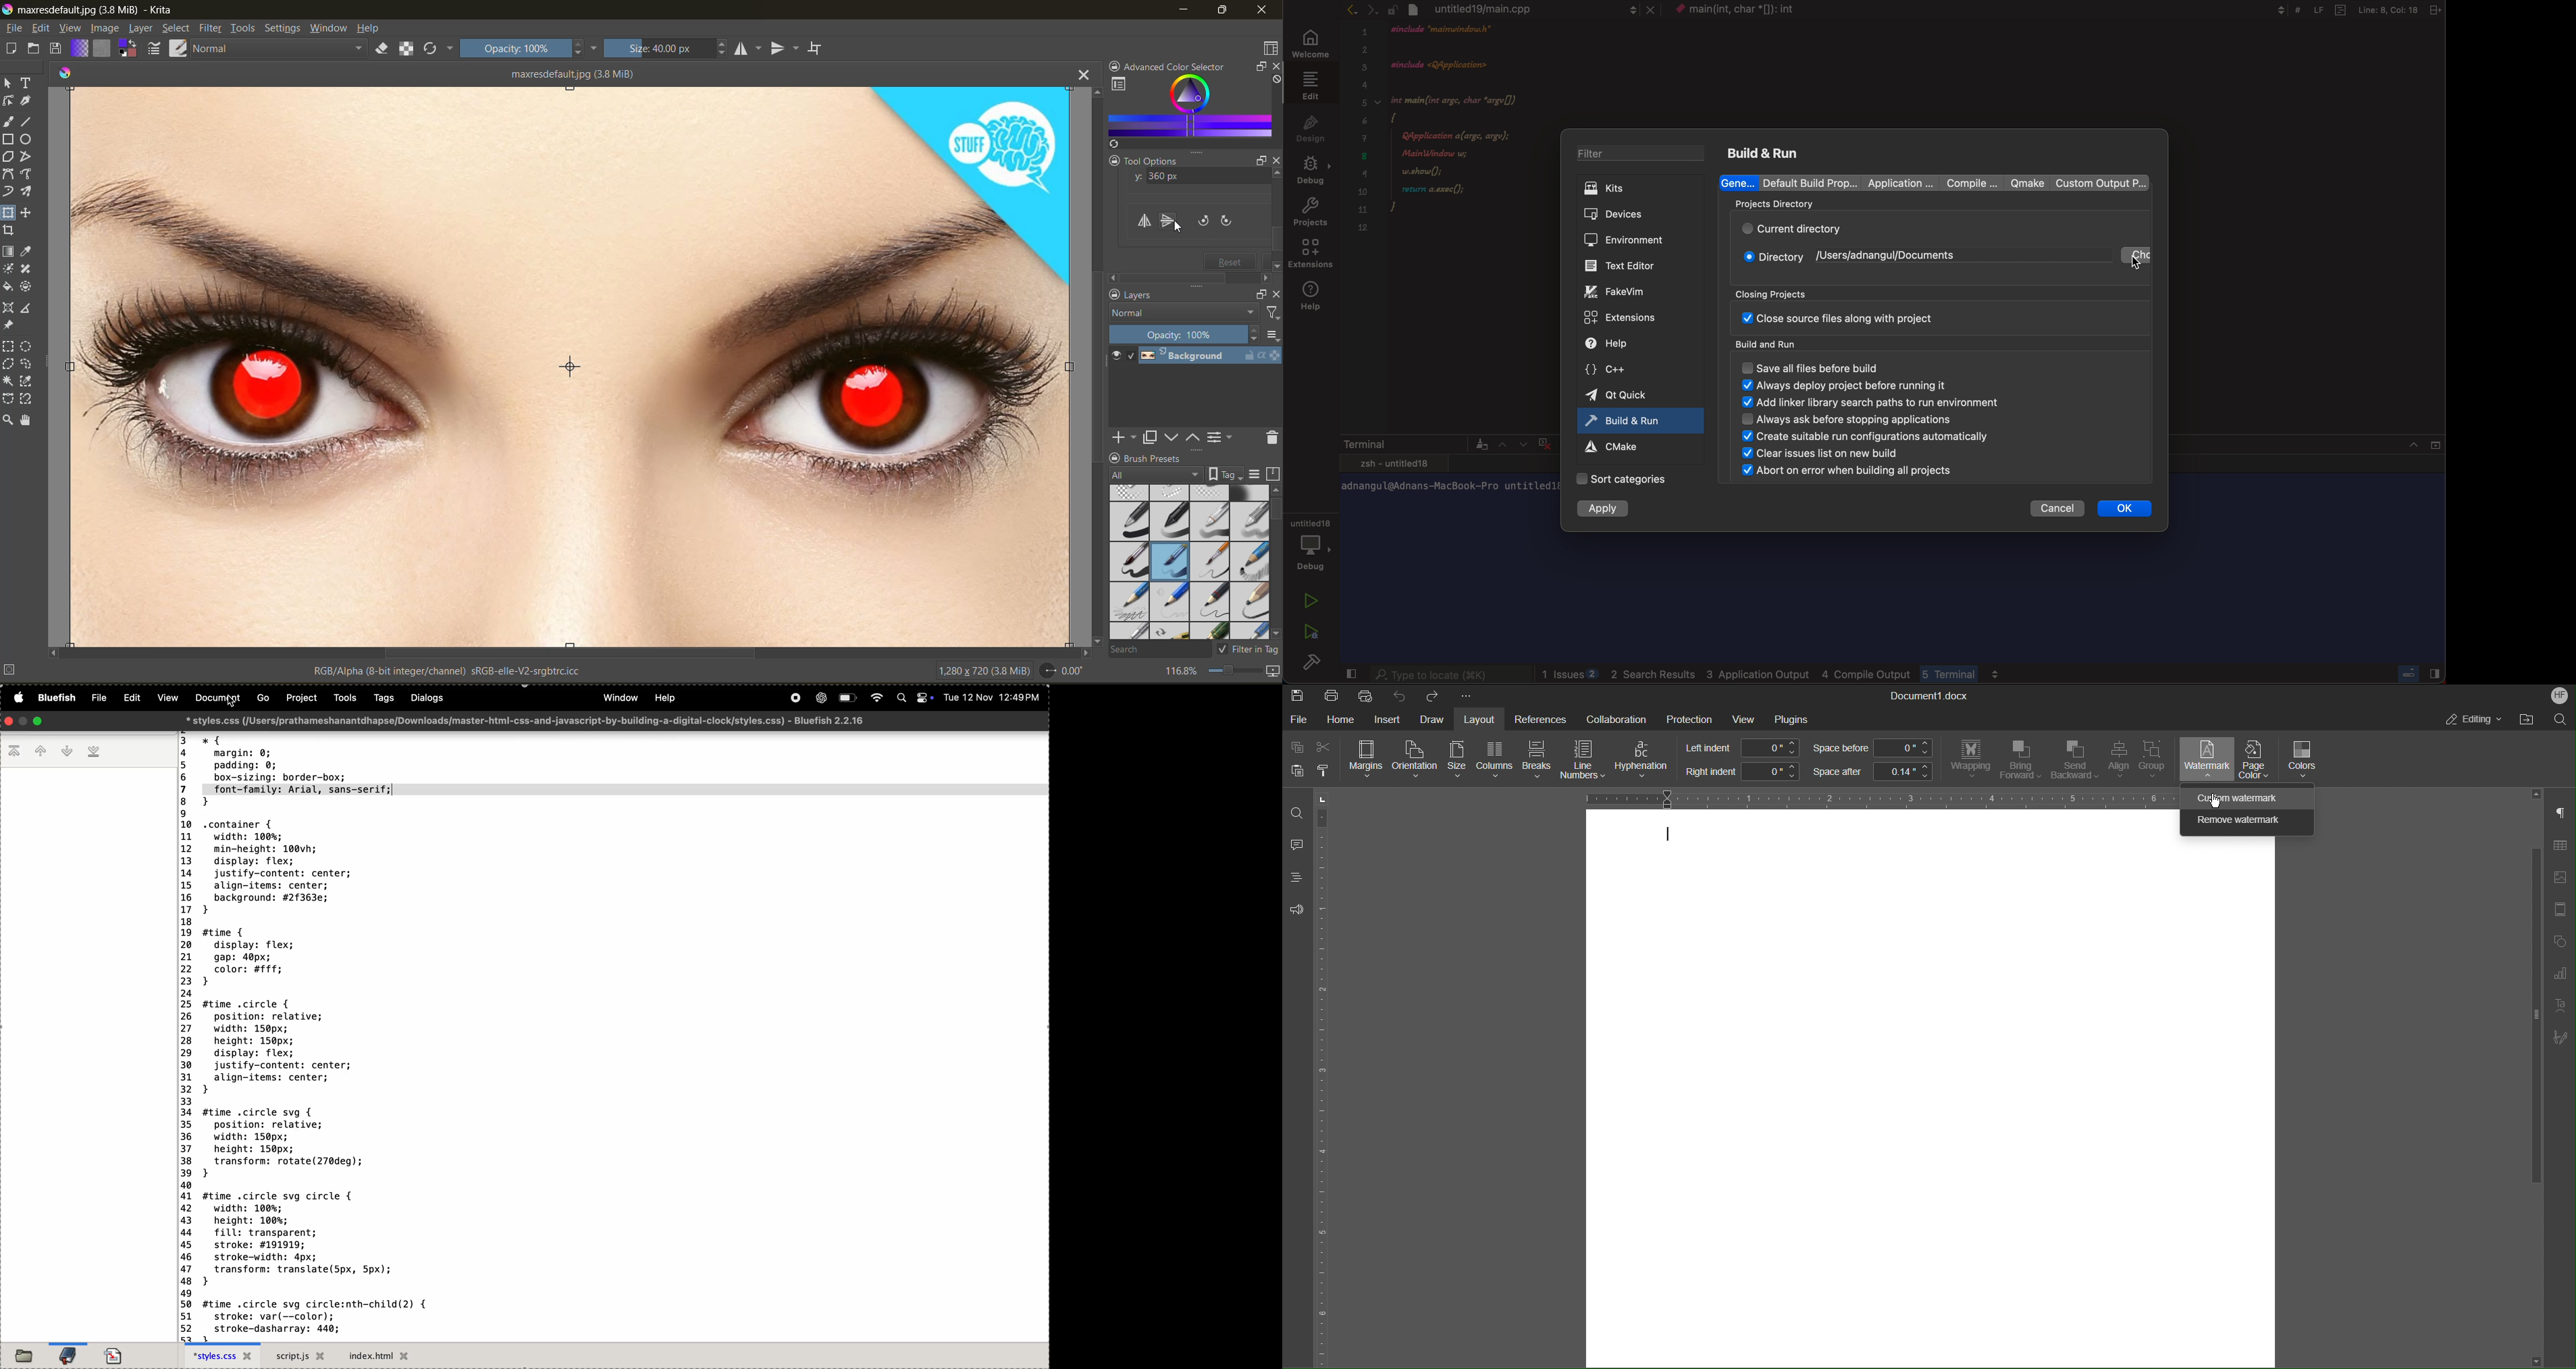 Image resolution: width=2576 pixels, height=1372 pixels. What do you see at coordinates (570, 651) in the screenshot?
I see `horizontal scroll bar` at bounding box center [570, 651].